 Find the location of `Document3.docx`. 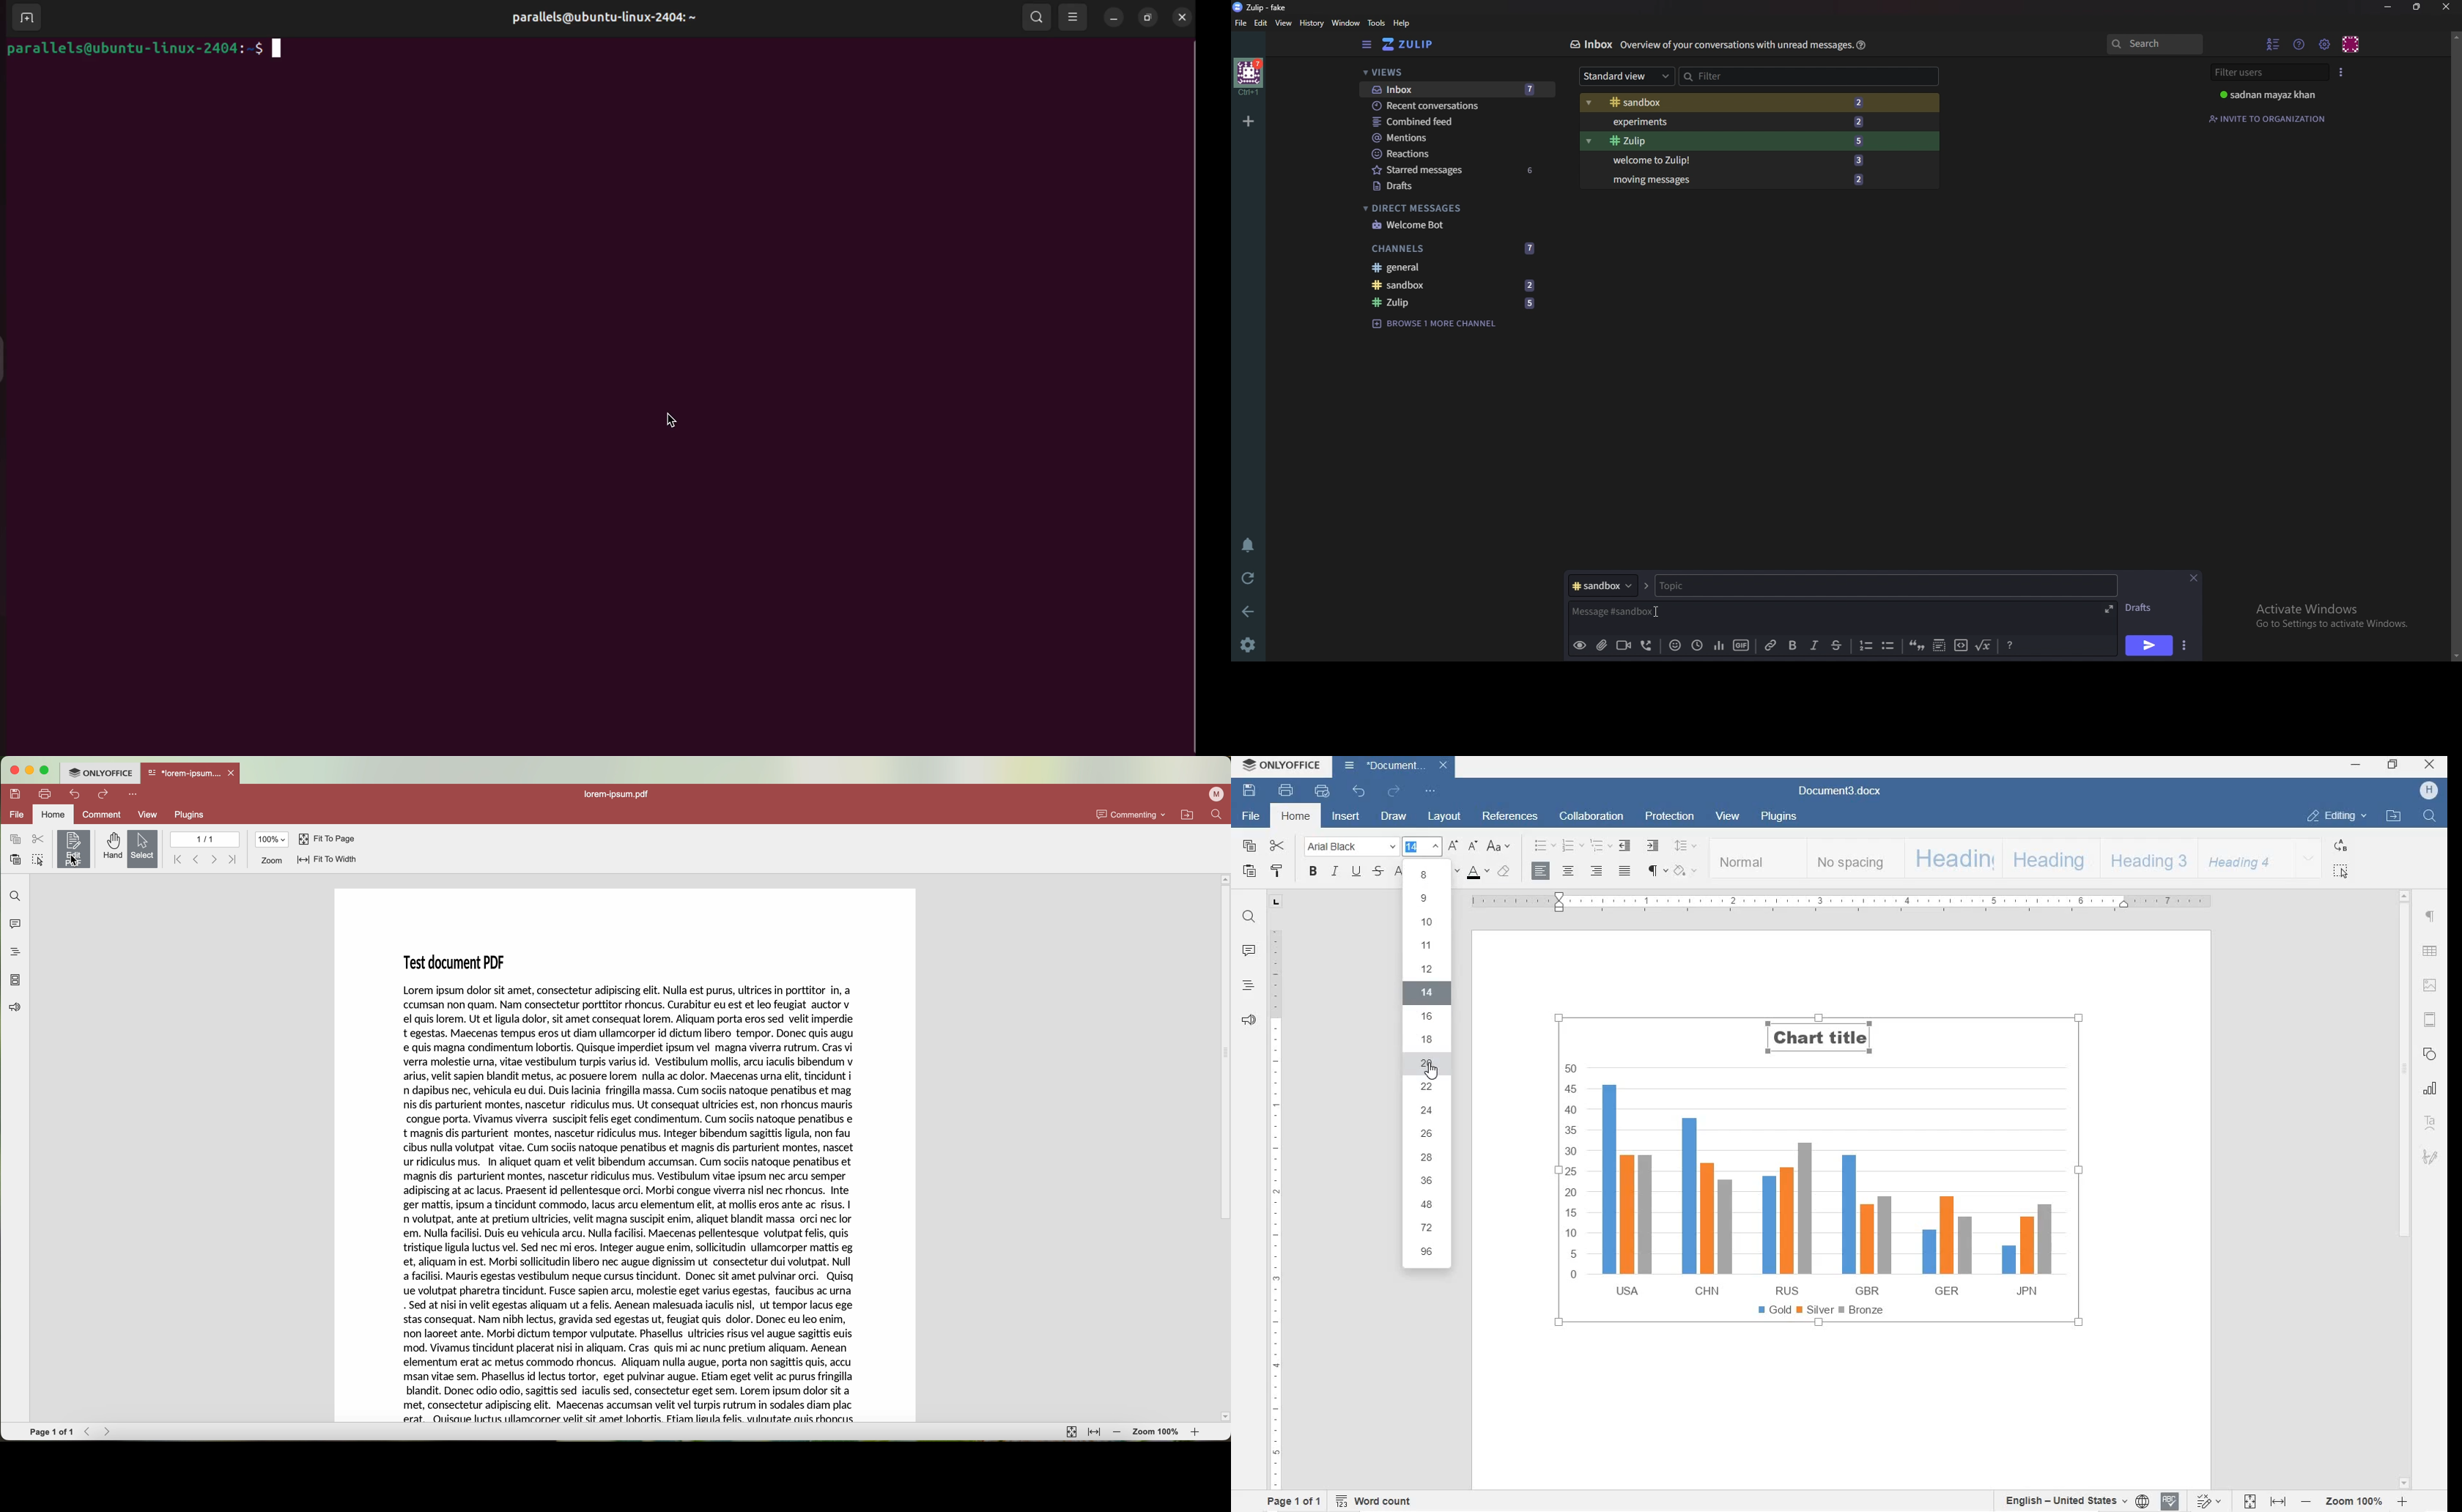

Document3.docx is located at coordinates (1839, 792).